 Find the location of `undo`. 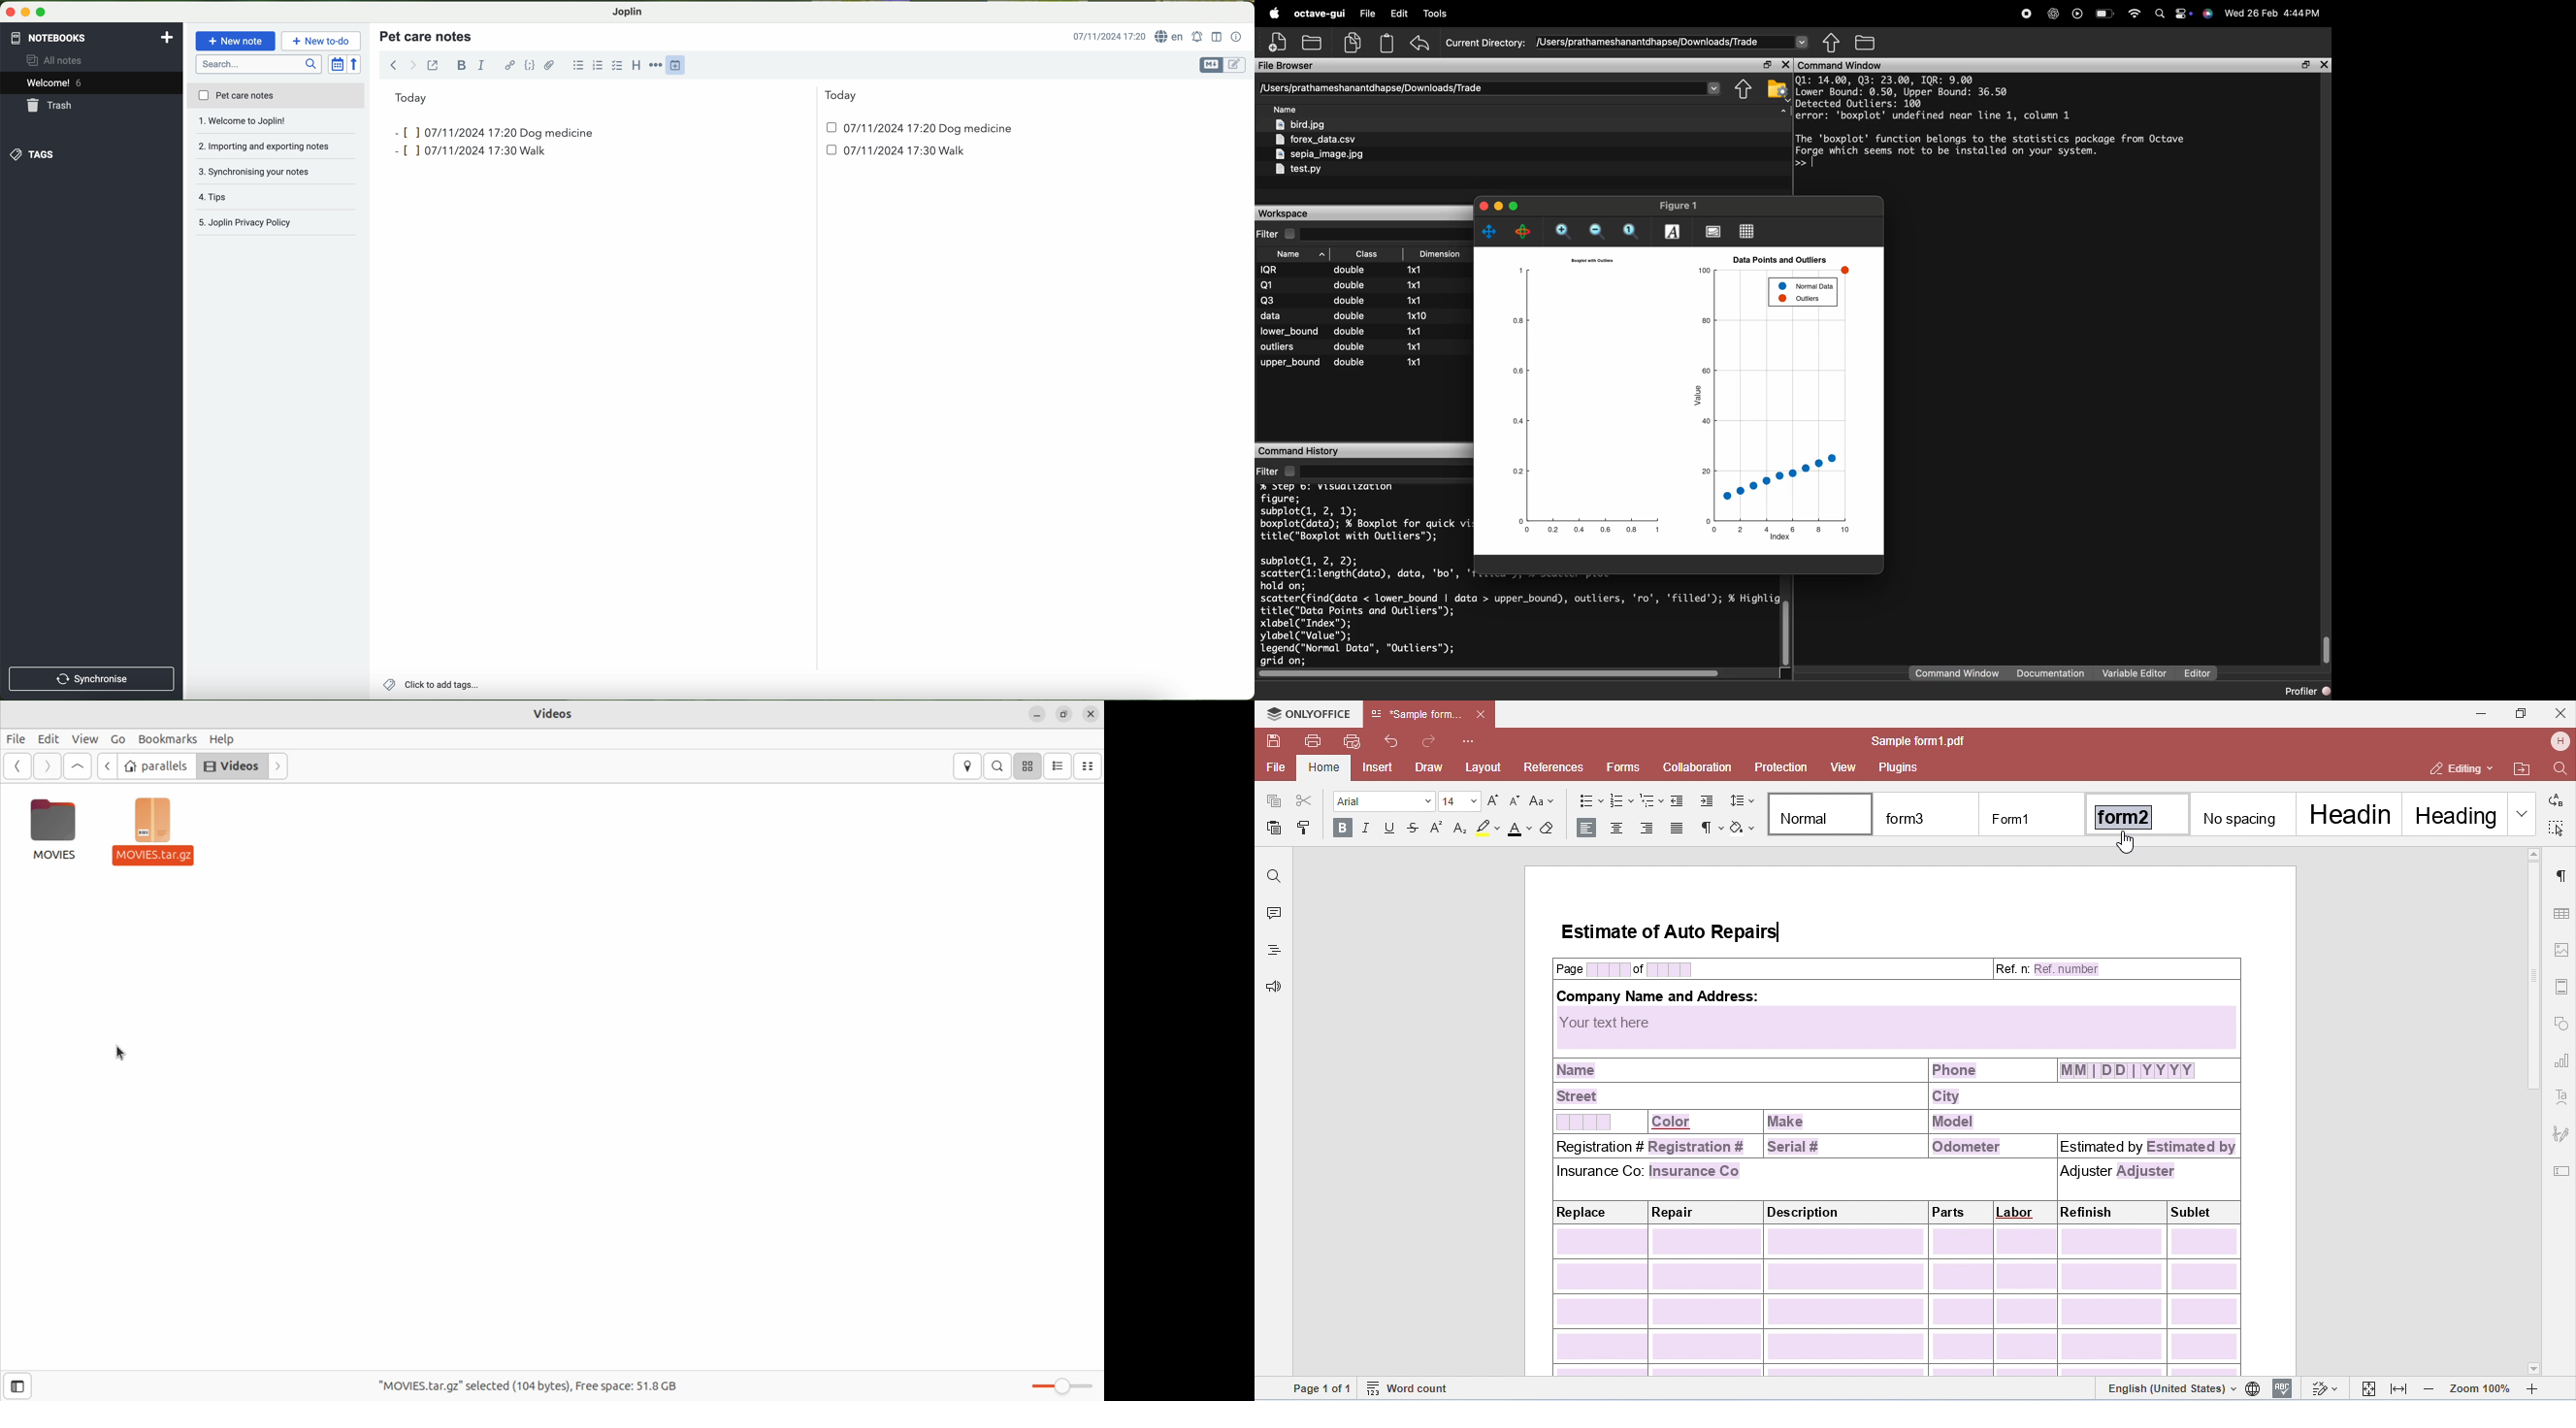

undo is located at coordinates (1420, 44).